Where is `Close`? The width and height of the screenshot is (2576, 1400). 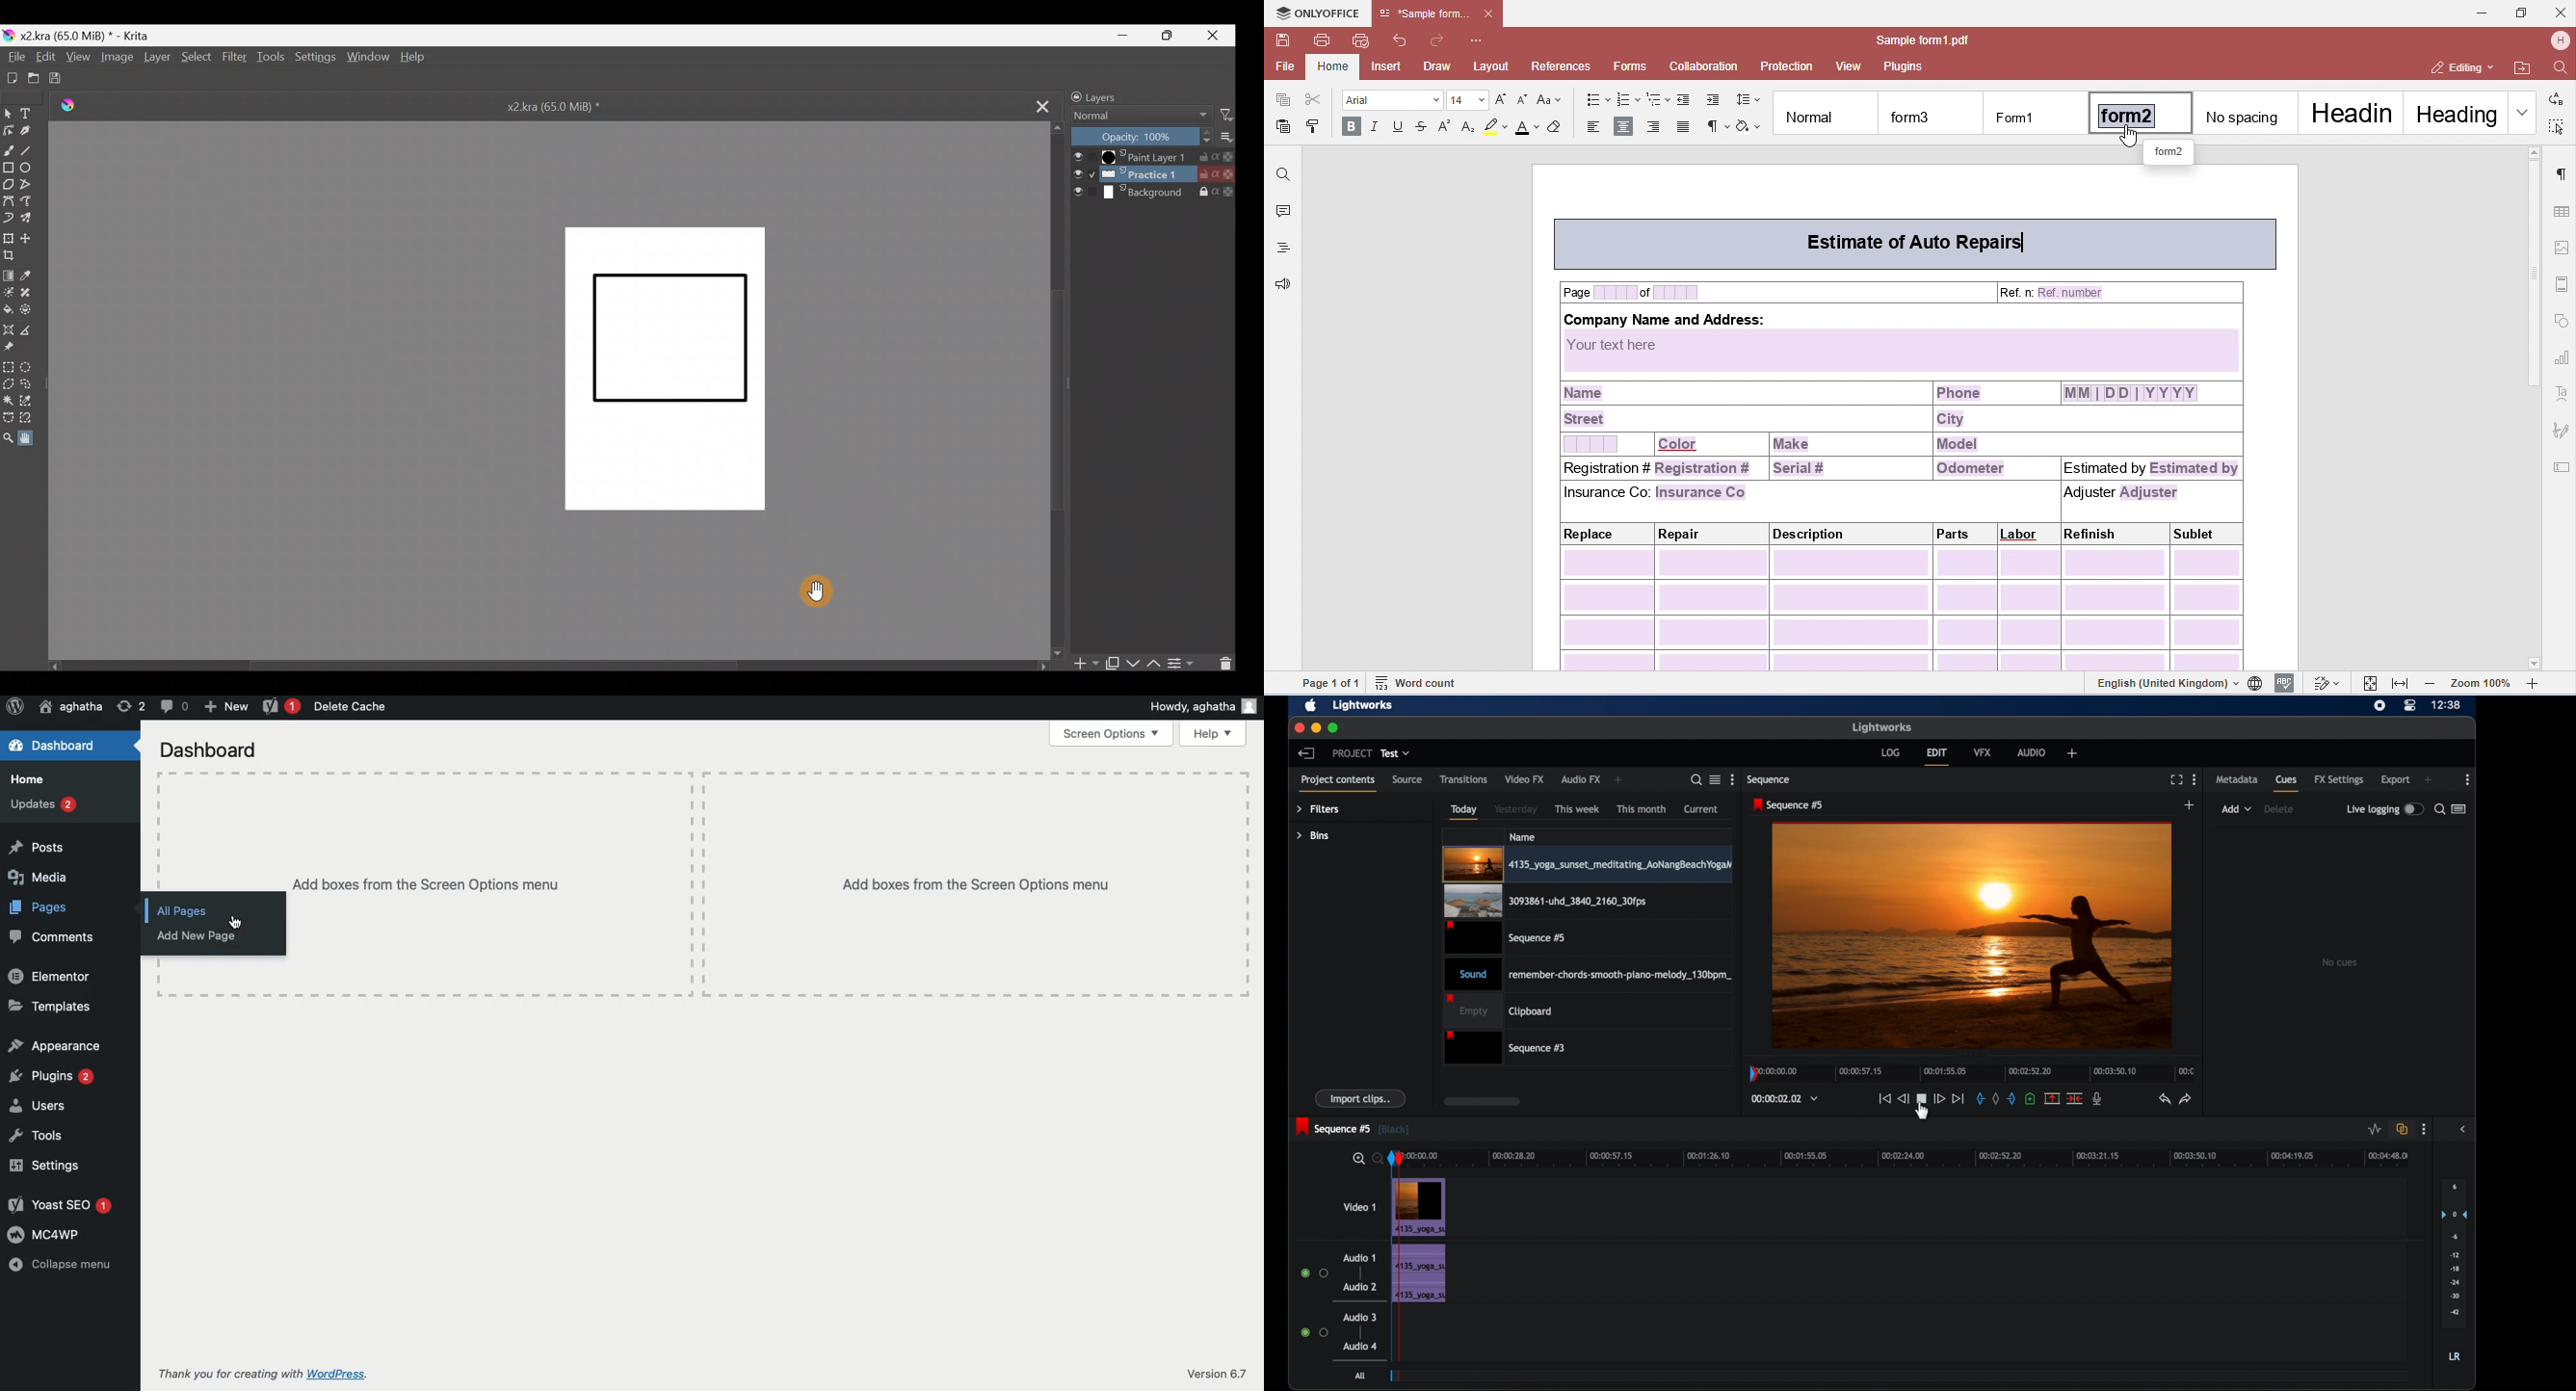 Close is located at coordinates (1213, 36).